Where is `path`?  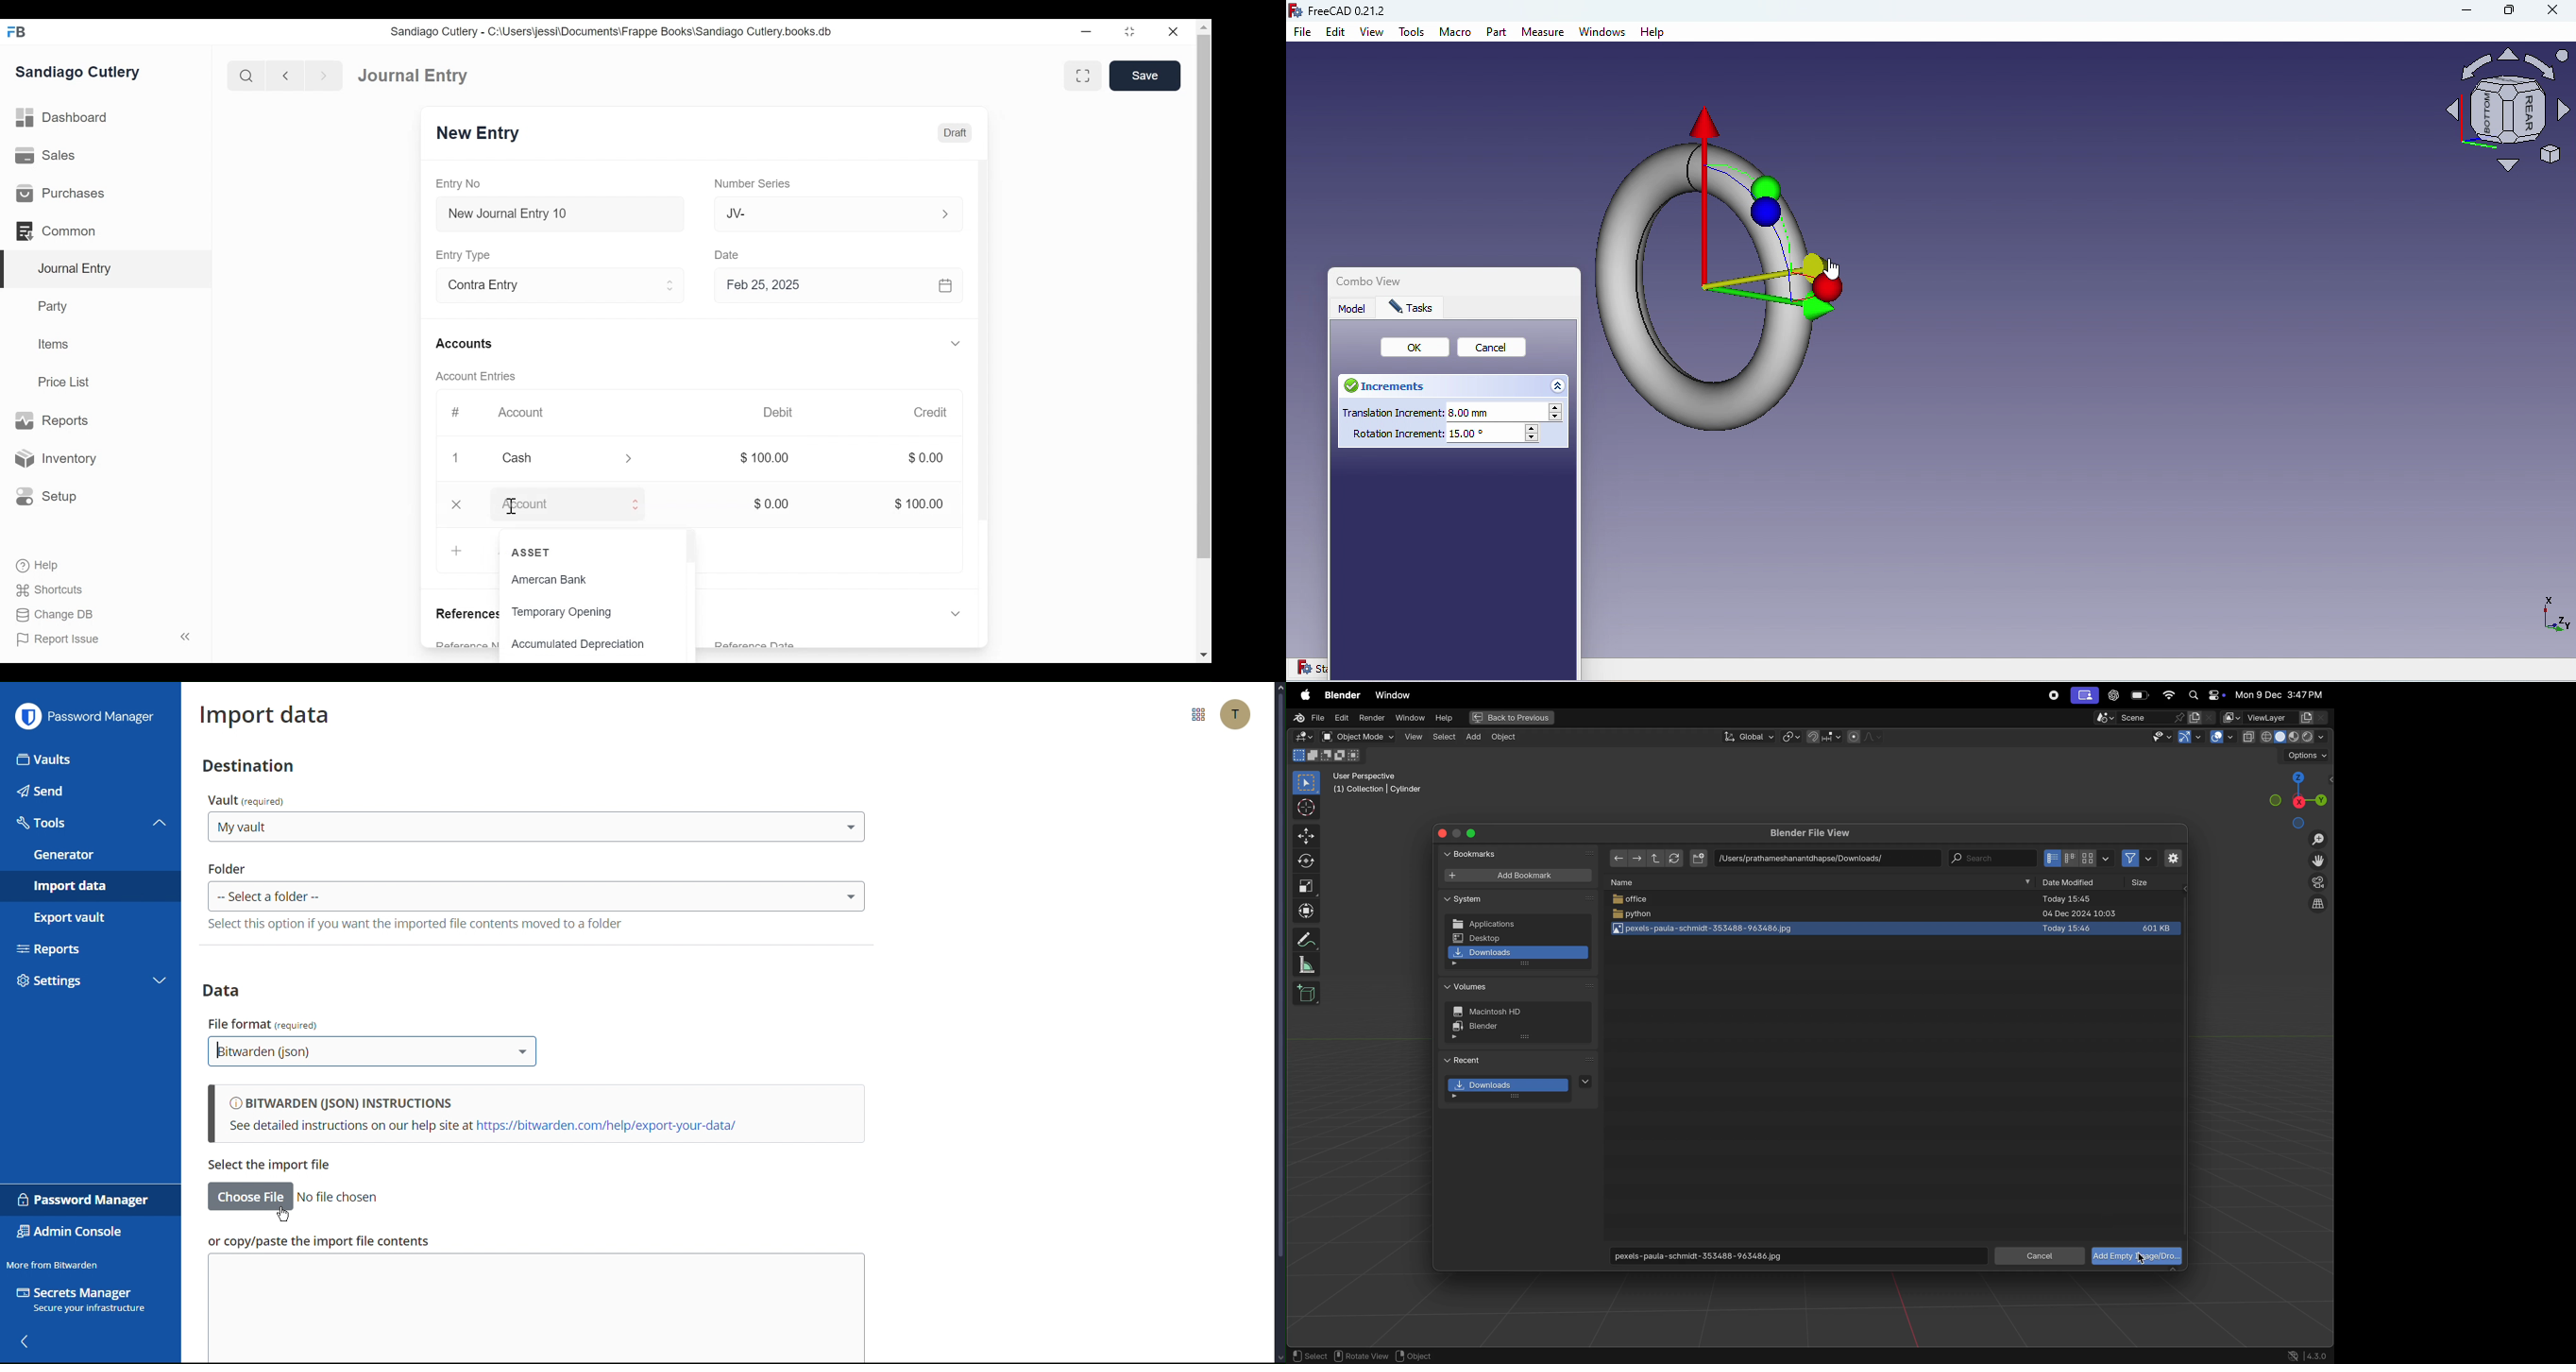 path is located at coordinates (1823, 857).